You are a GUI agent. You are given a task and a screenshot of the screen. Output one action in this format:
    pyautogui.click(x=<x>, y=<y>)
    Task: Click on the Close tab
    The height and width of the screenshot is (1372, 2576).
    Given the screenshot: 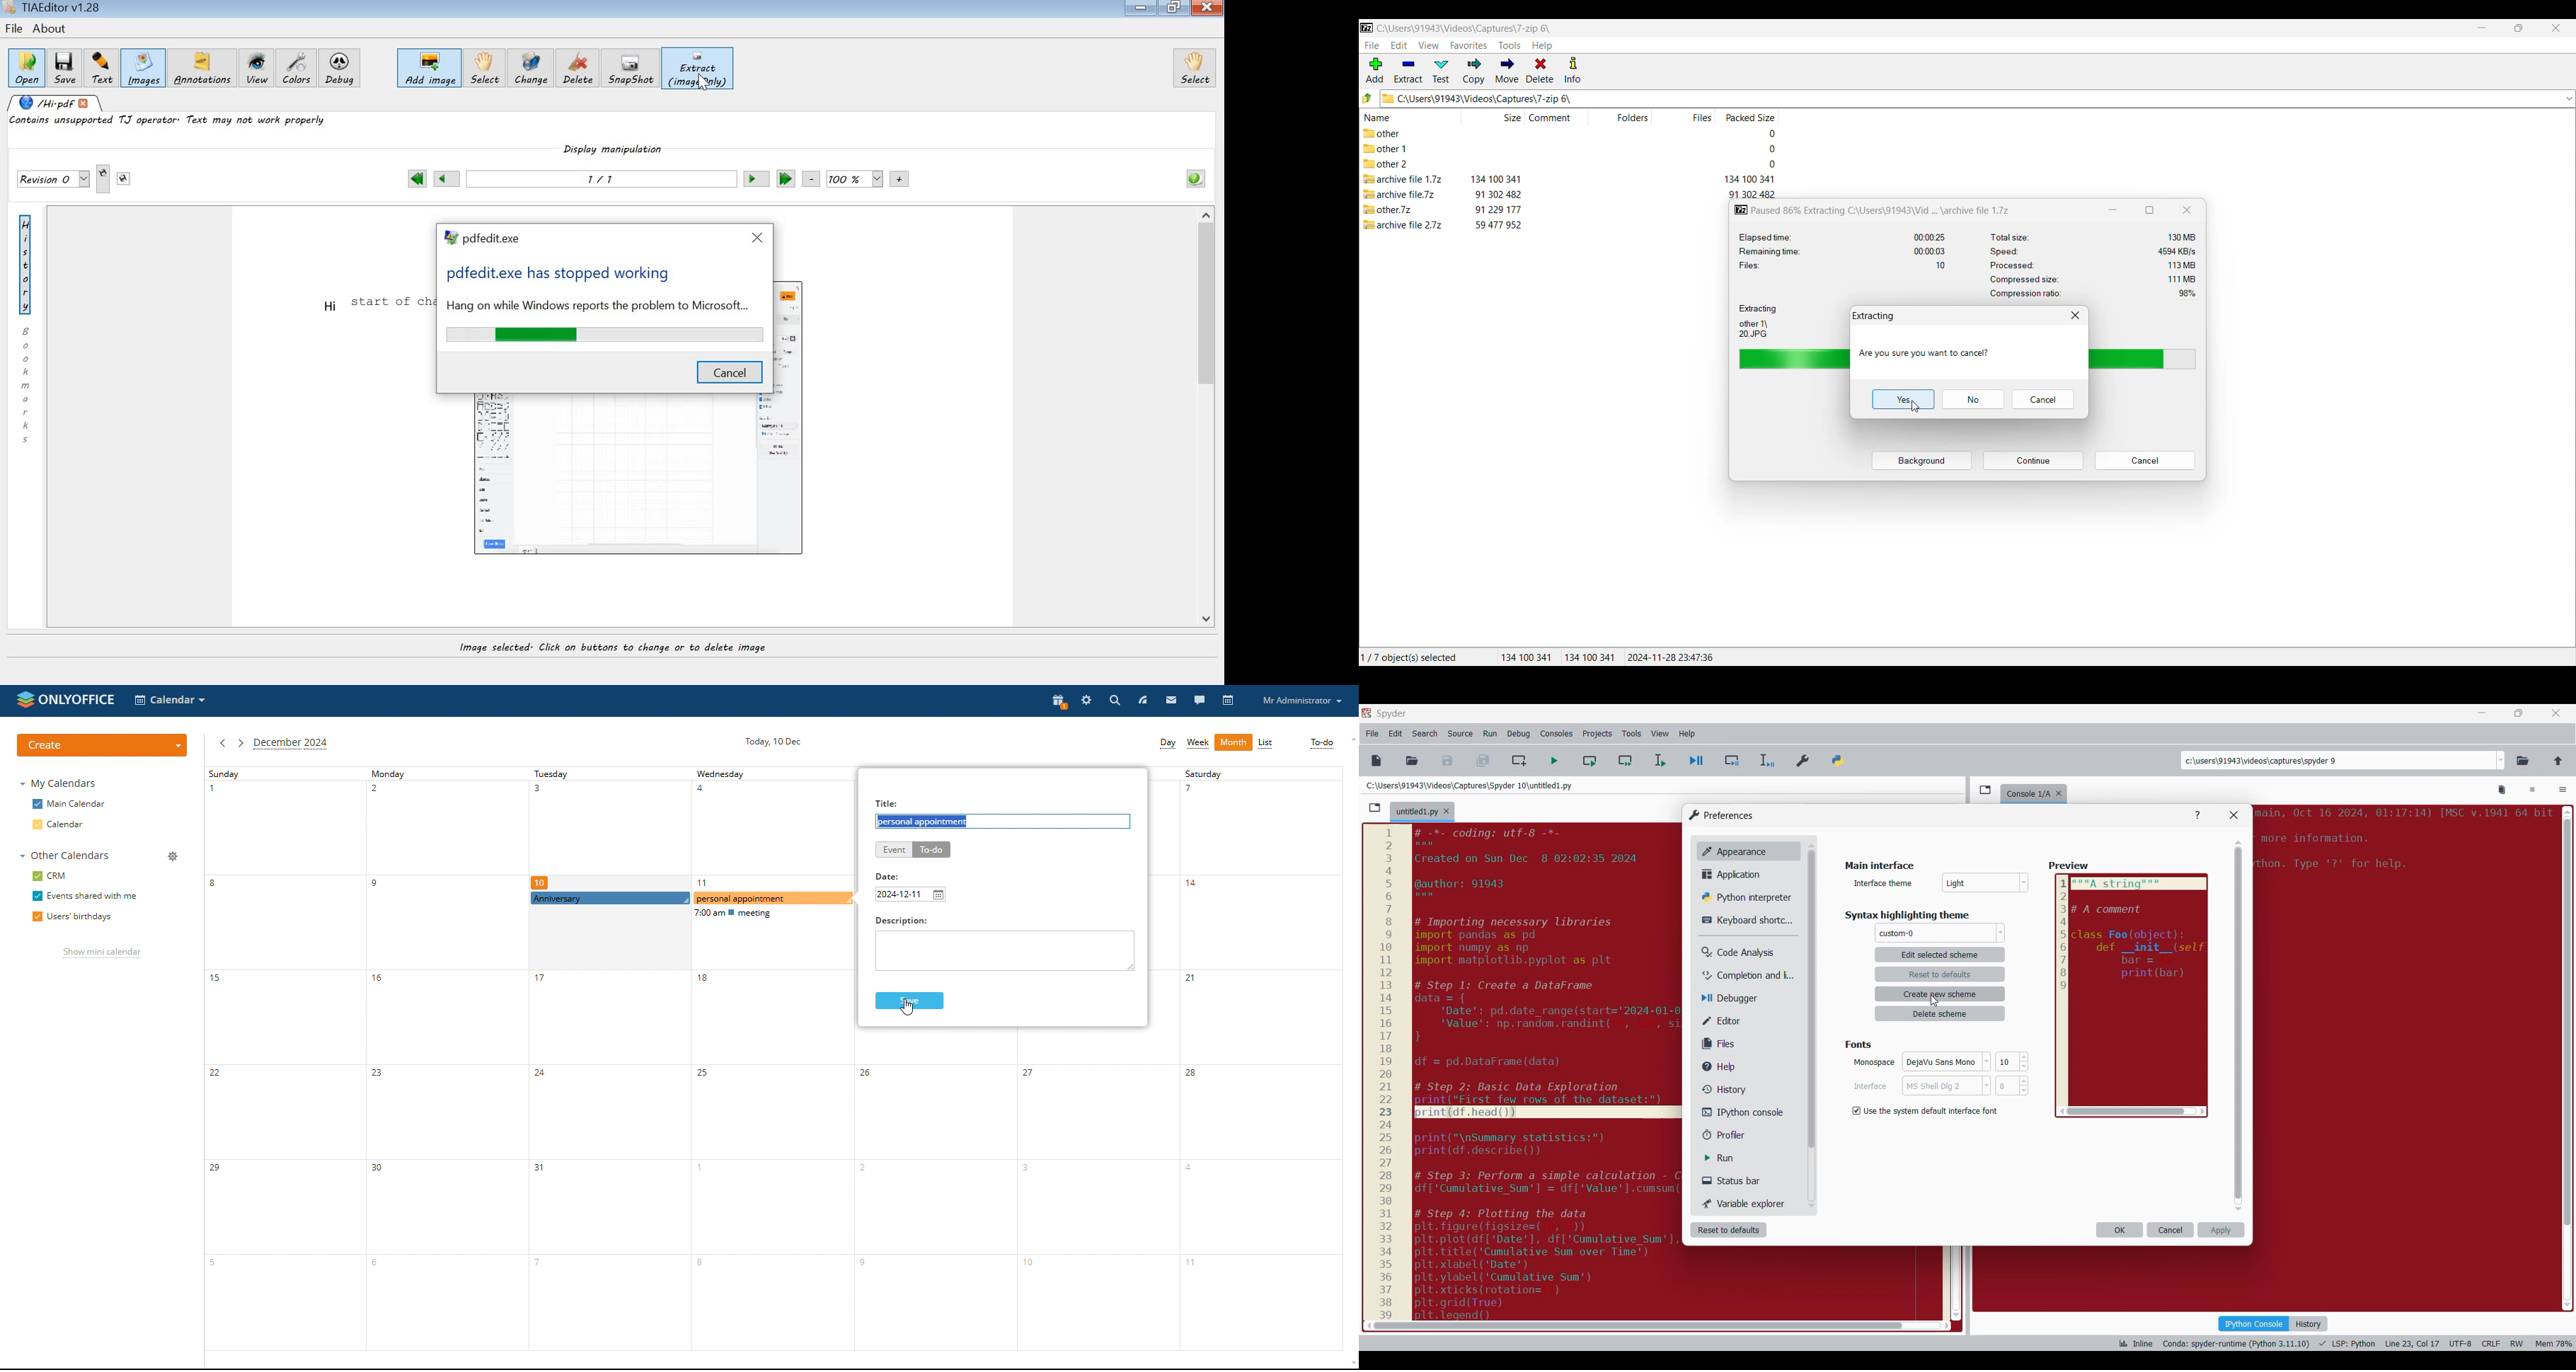 What is the action you would take?
    pyautogui.click(x=2062, y=791)
    